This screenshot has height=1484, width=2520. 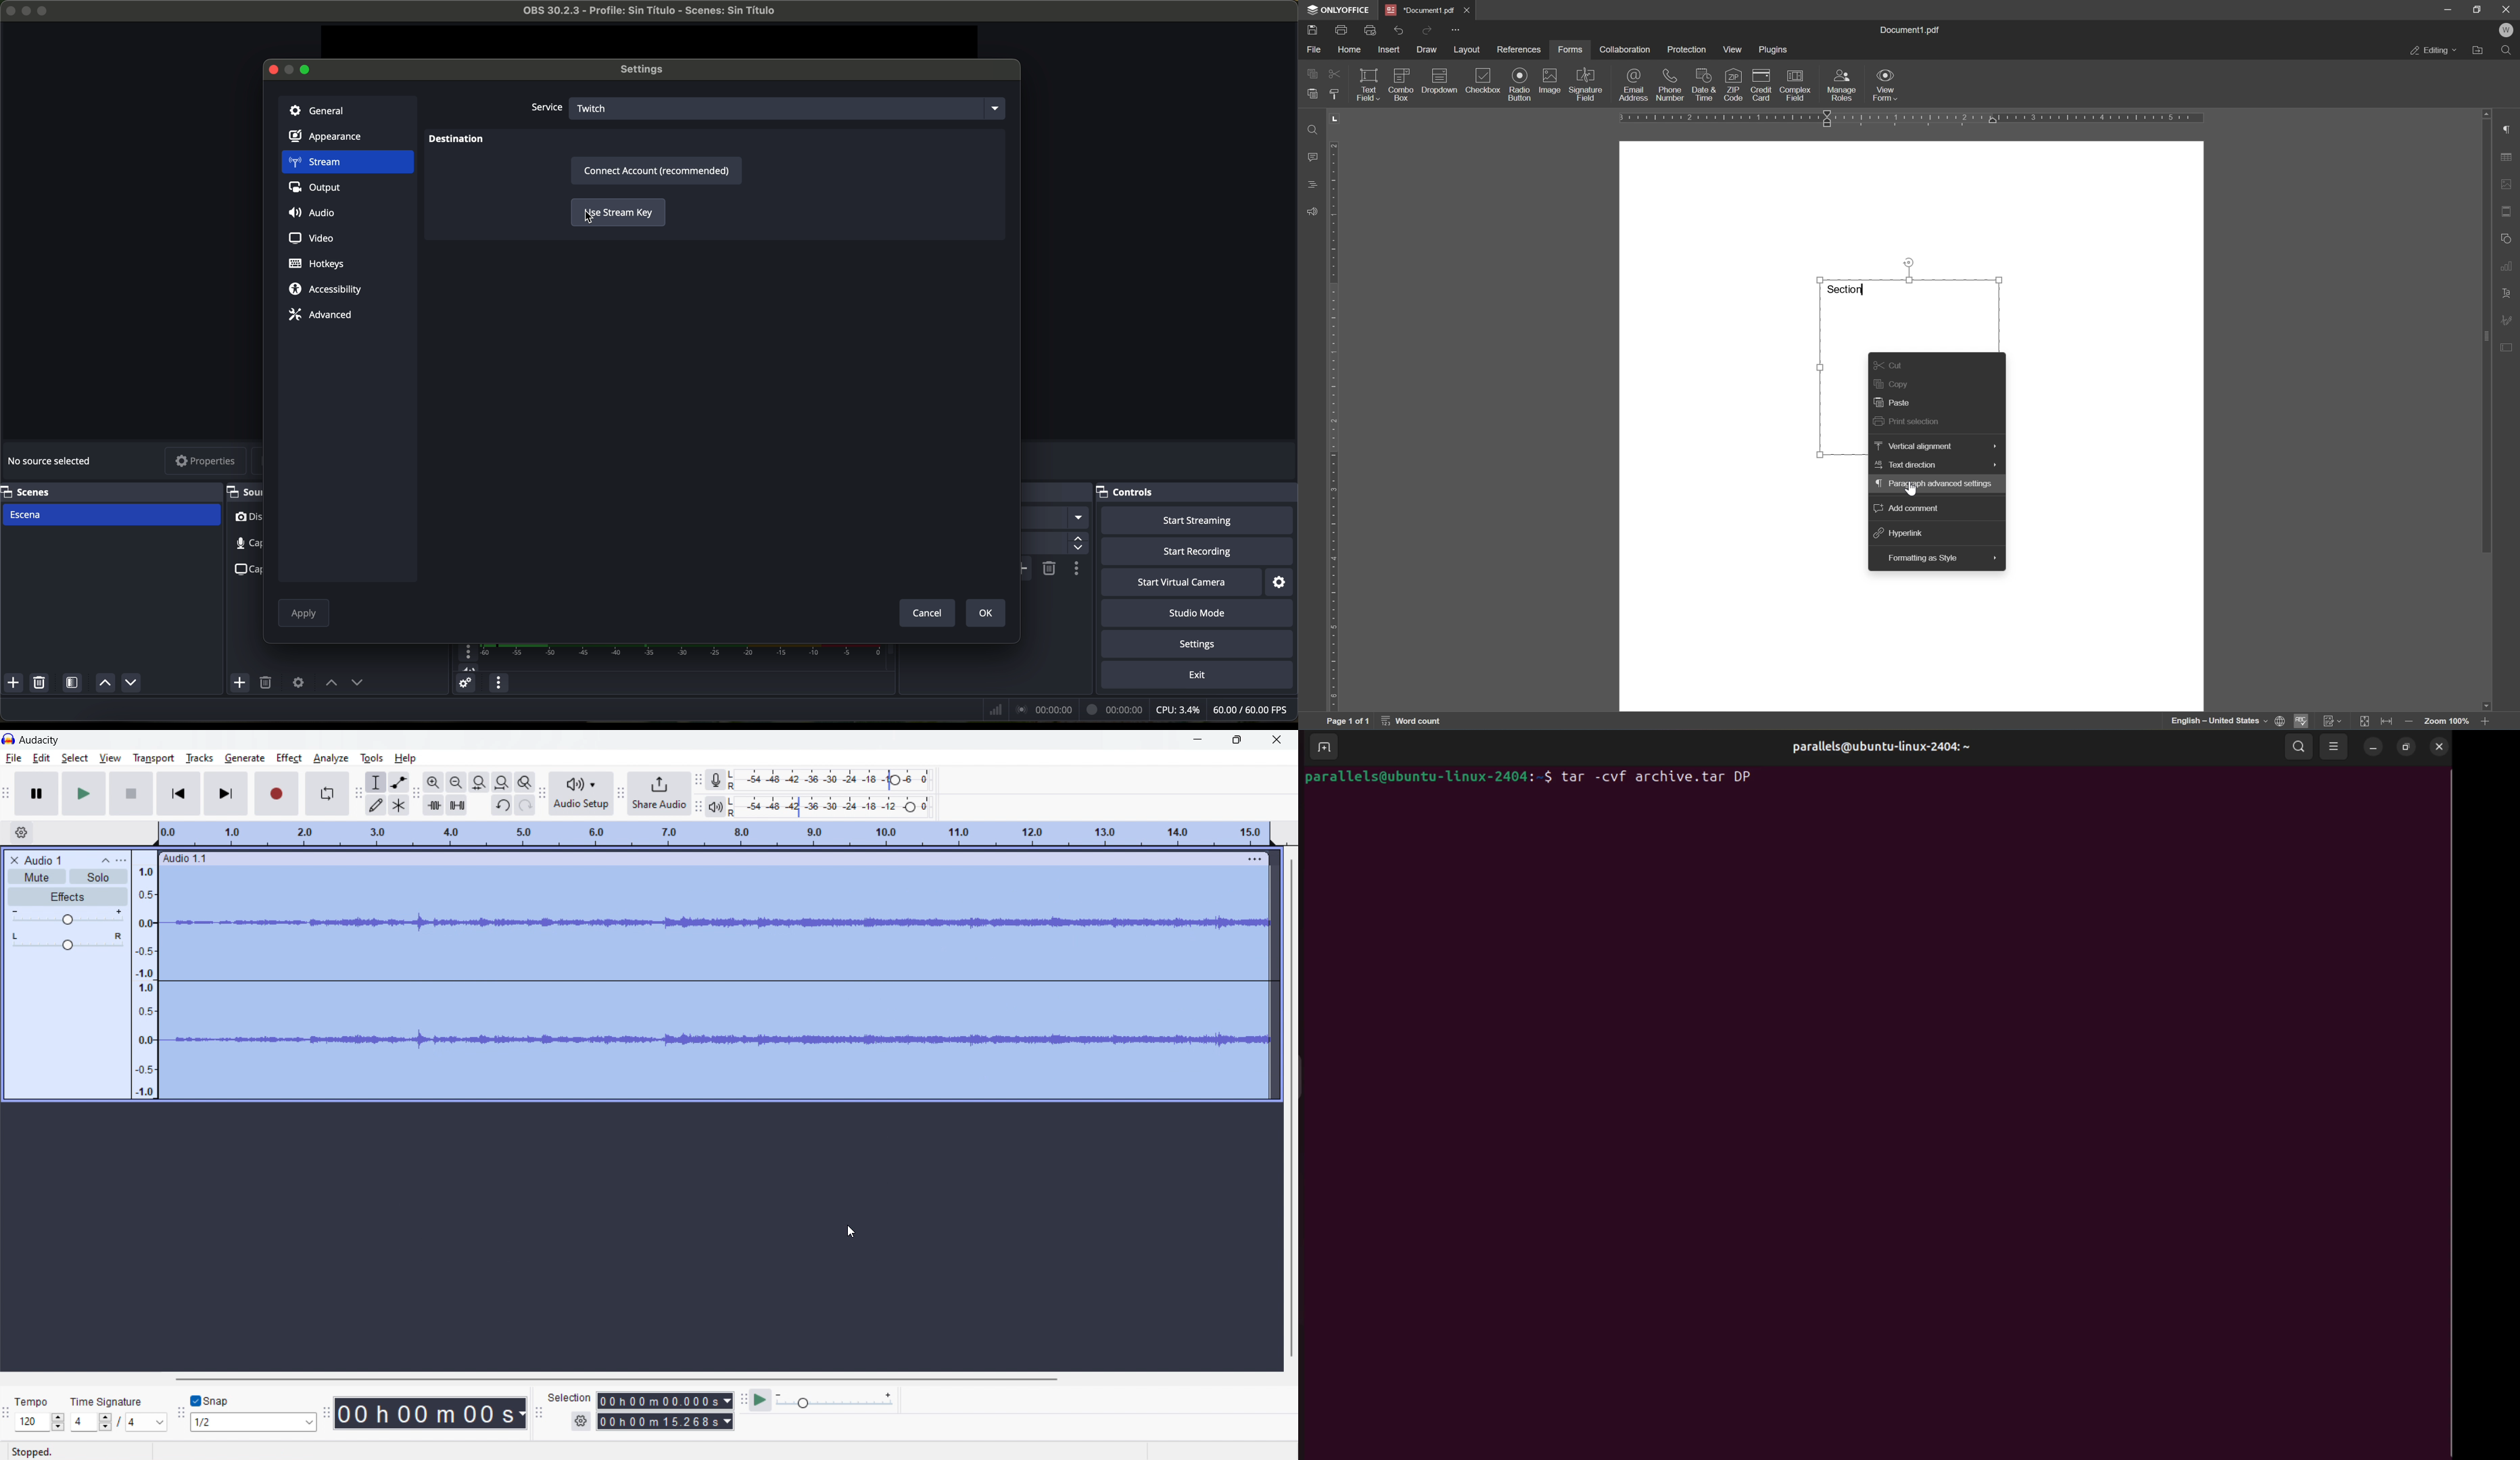 What do you see at coordinates (2448, 9) in the screenshot?
I see `minimize` at bounding box center [2448, 9].